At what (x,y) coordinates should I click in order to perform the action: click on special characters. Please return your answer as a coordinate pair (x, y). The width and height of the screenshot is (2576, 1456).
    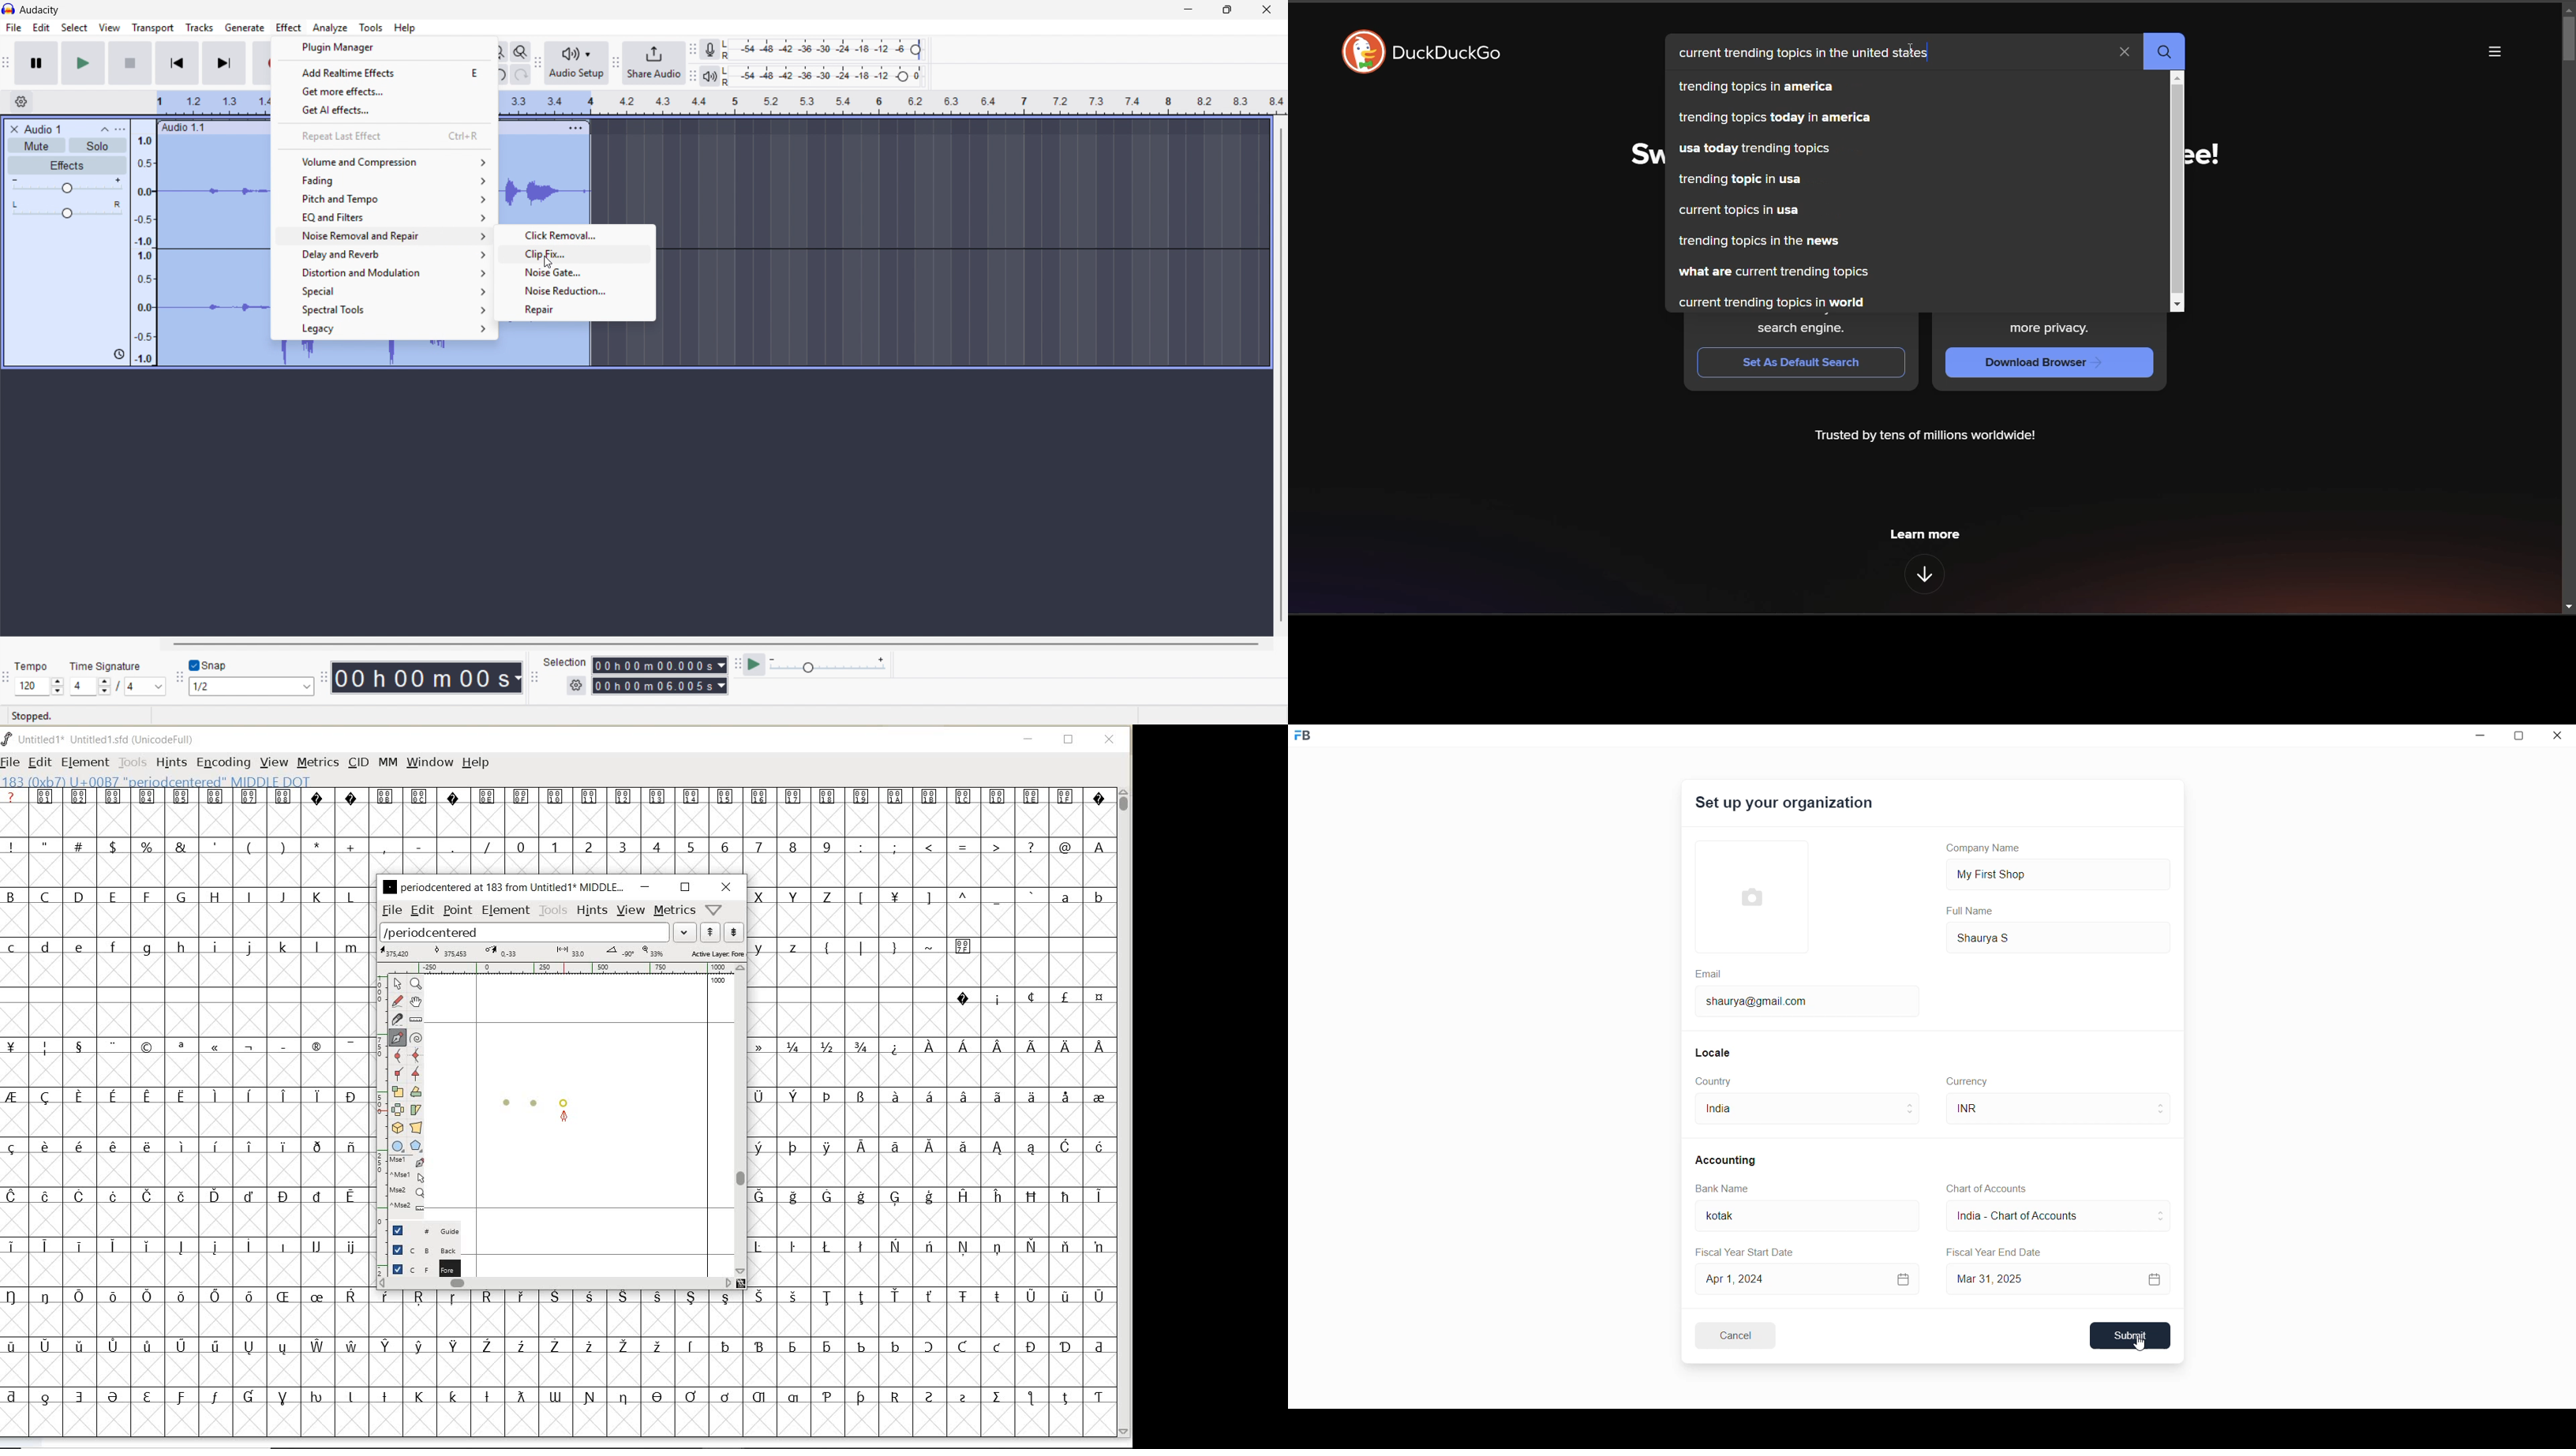
    Looking at the image, I should click on (985, 847).